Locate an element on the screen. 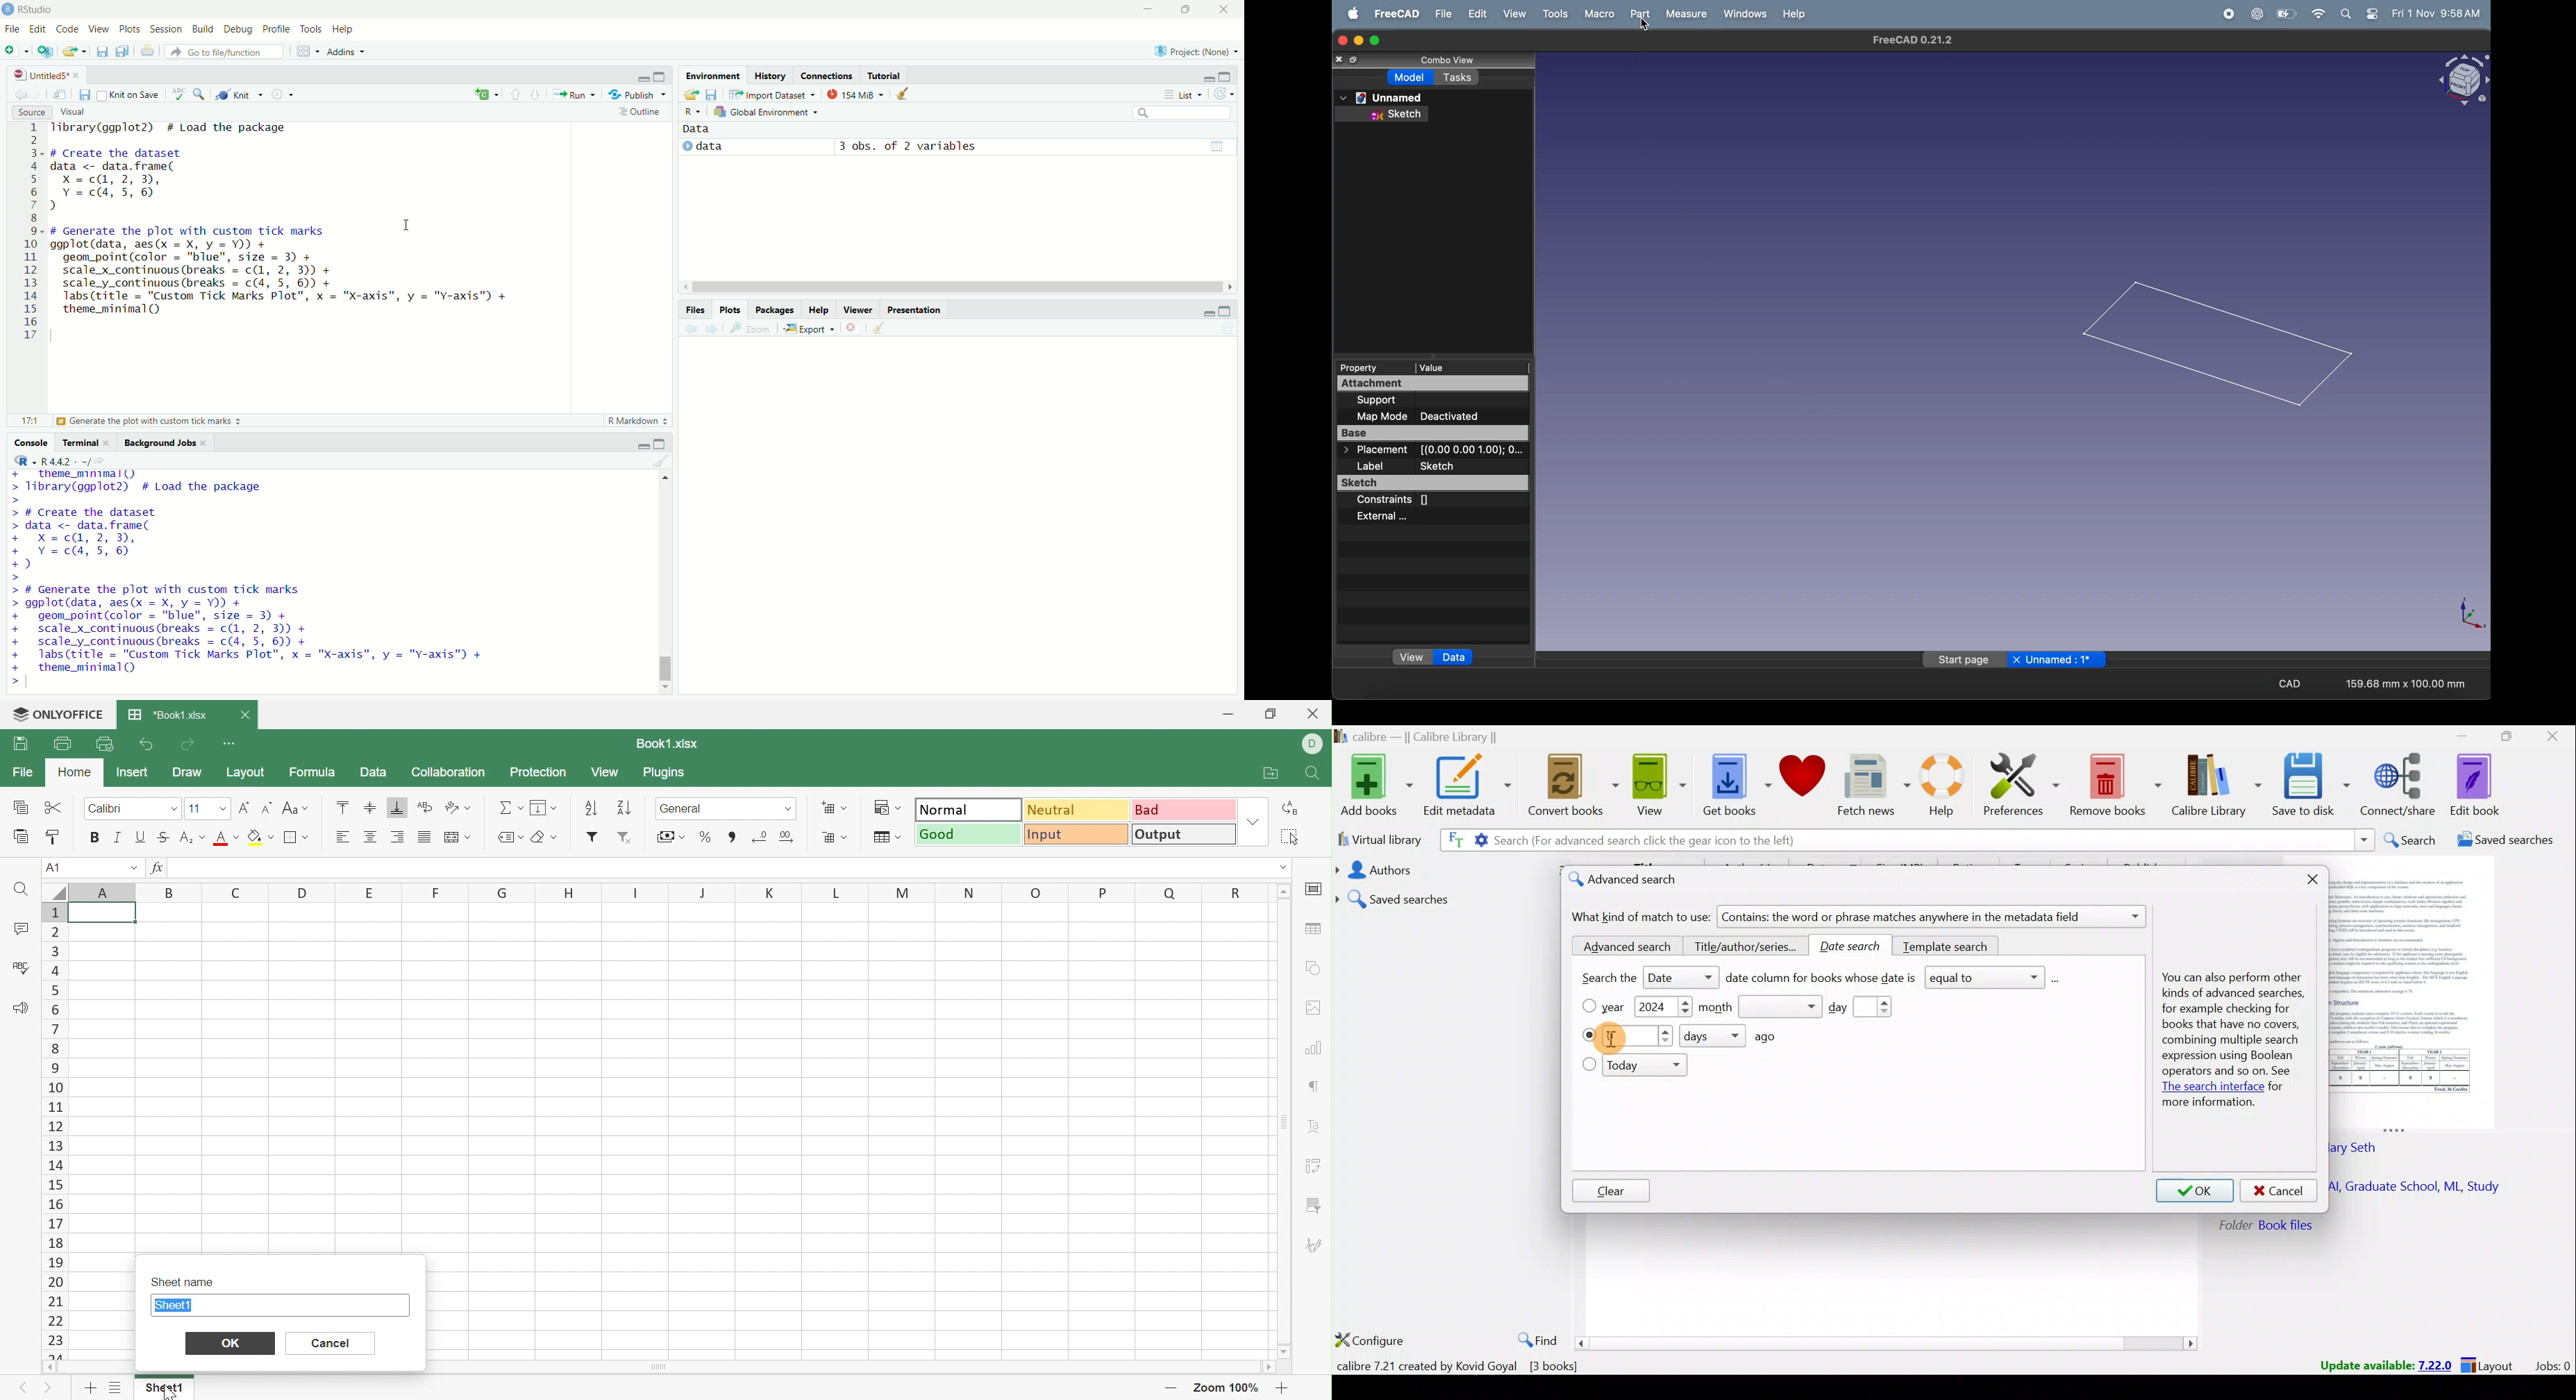  minimize is located at coordinates (636, 443).